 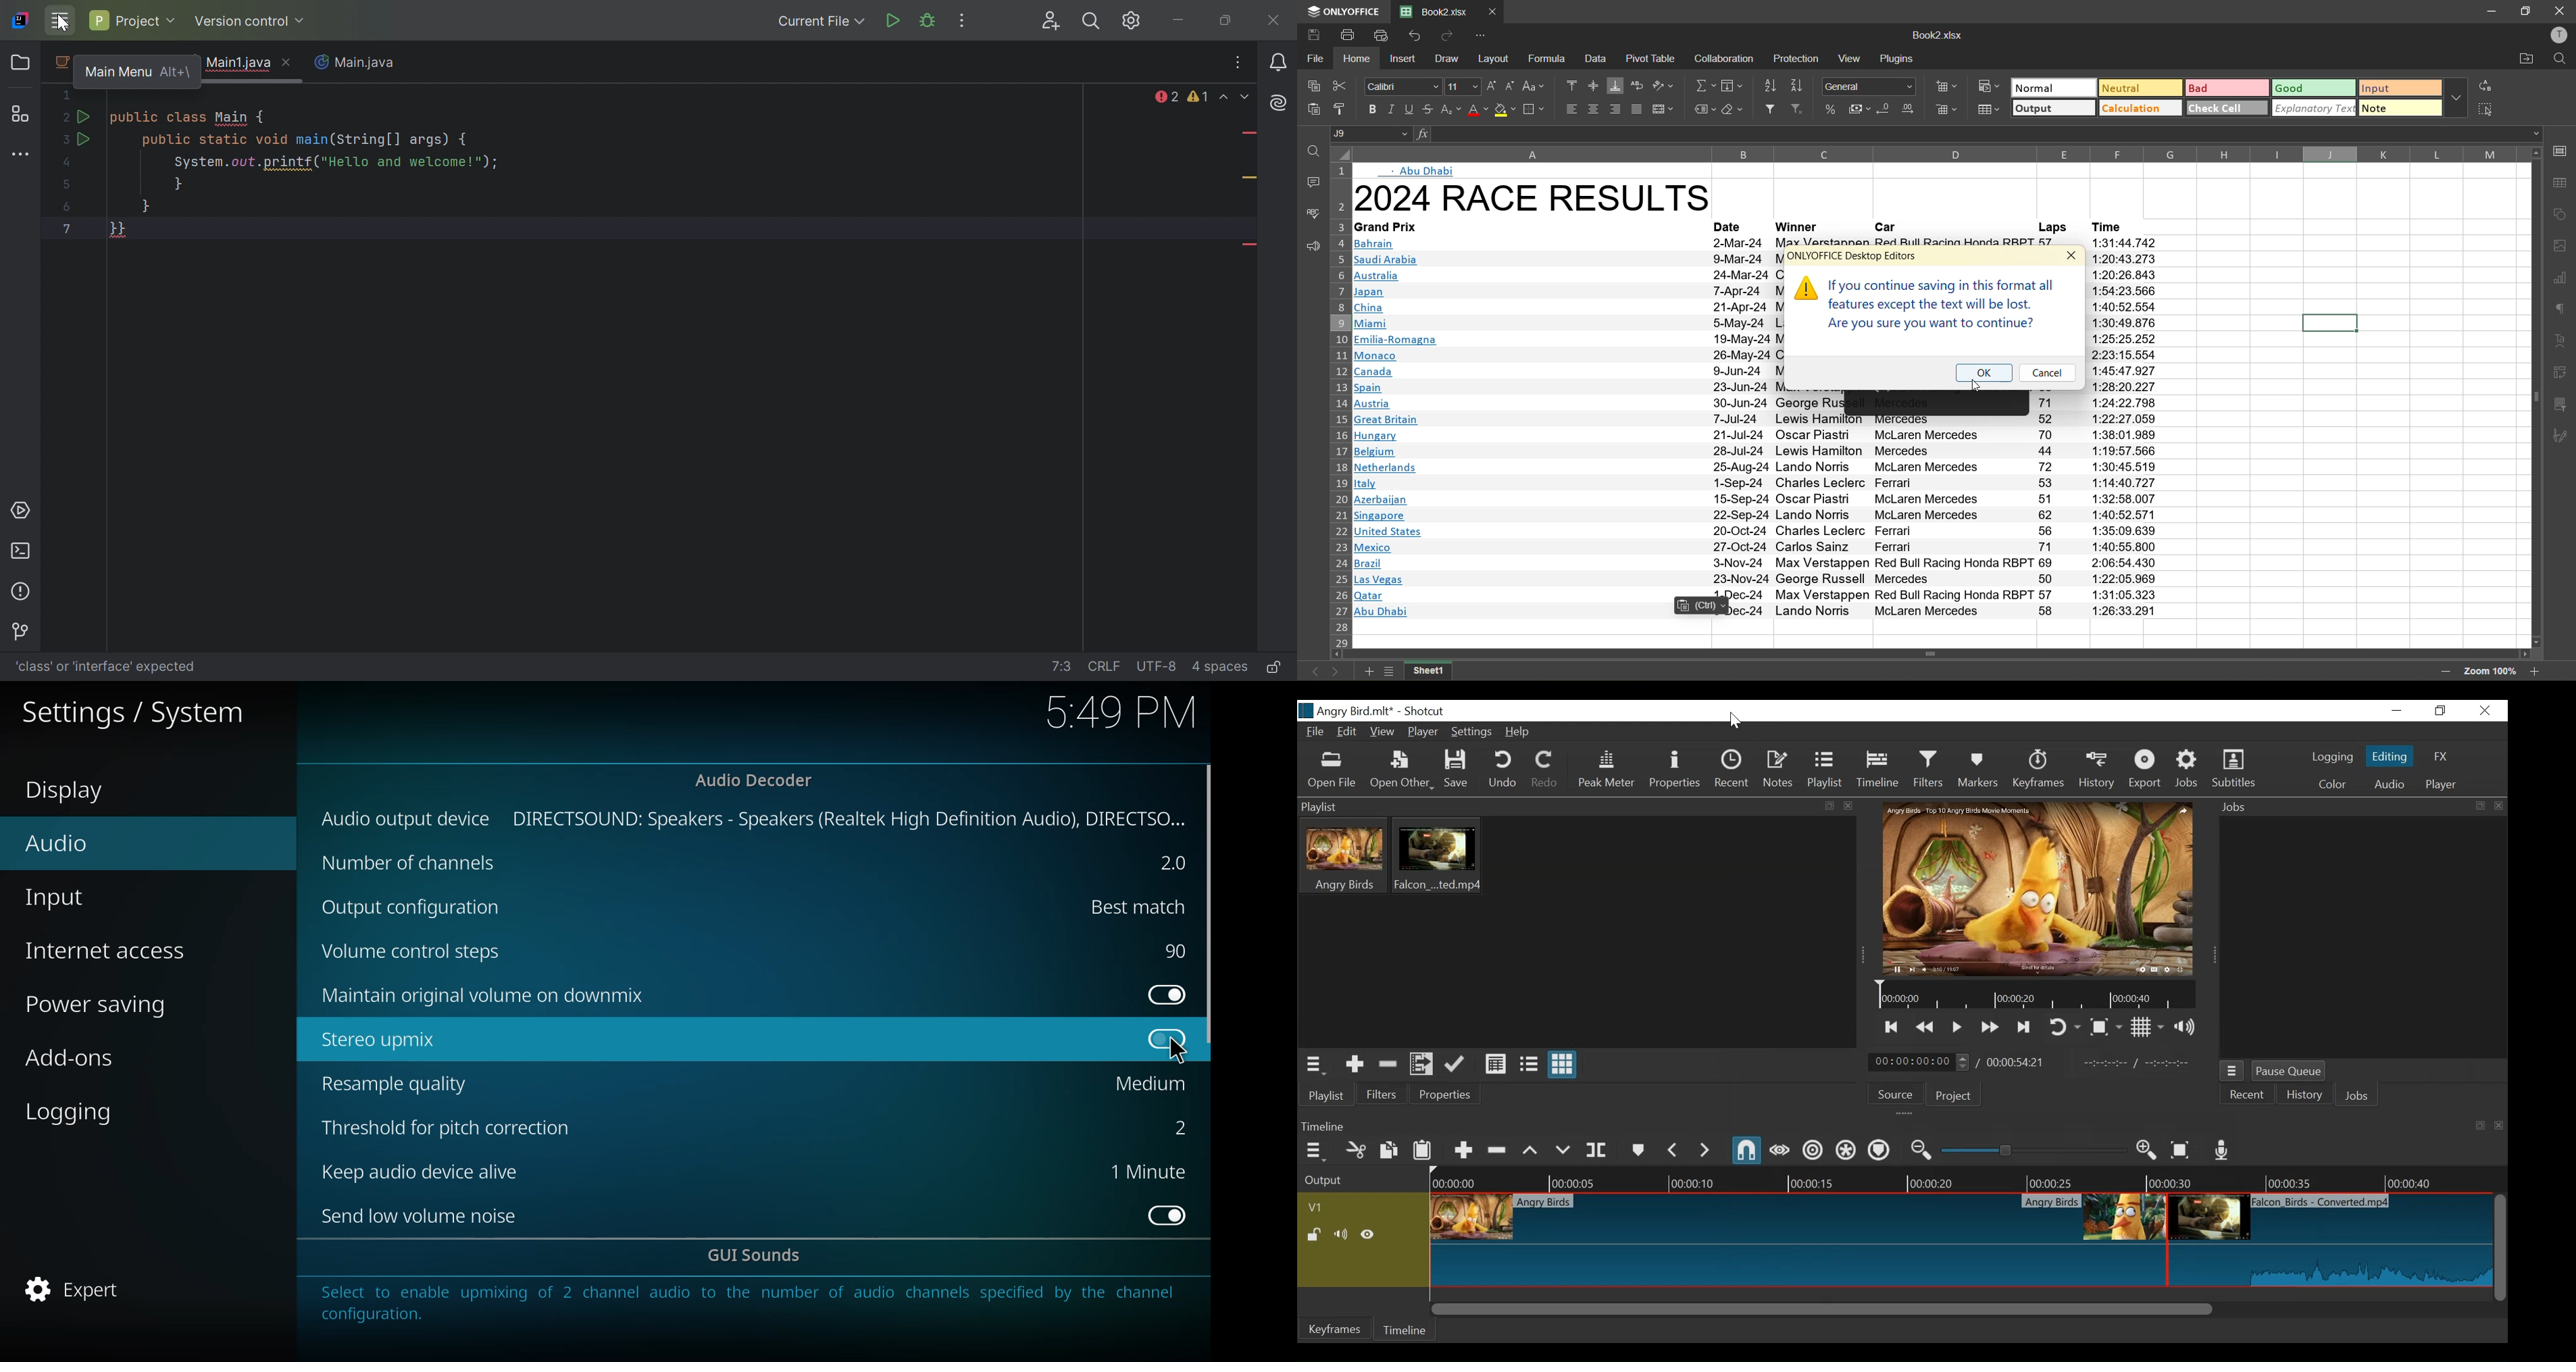 I want to click on FX, so click(x=2443, y=755).